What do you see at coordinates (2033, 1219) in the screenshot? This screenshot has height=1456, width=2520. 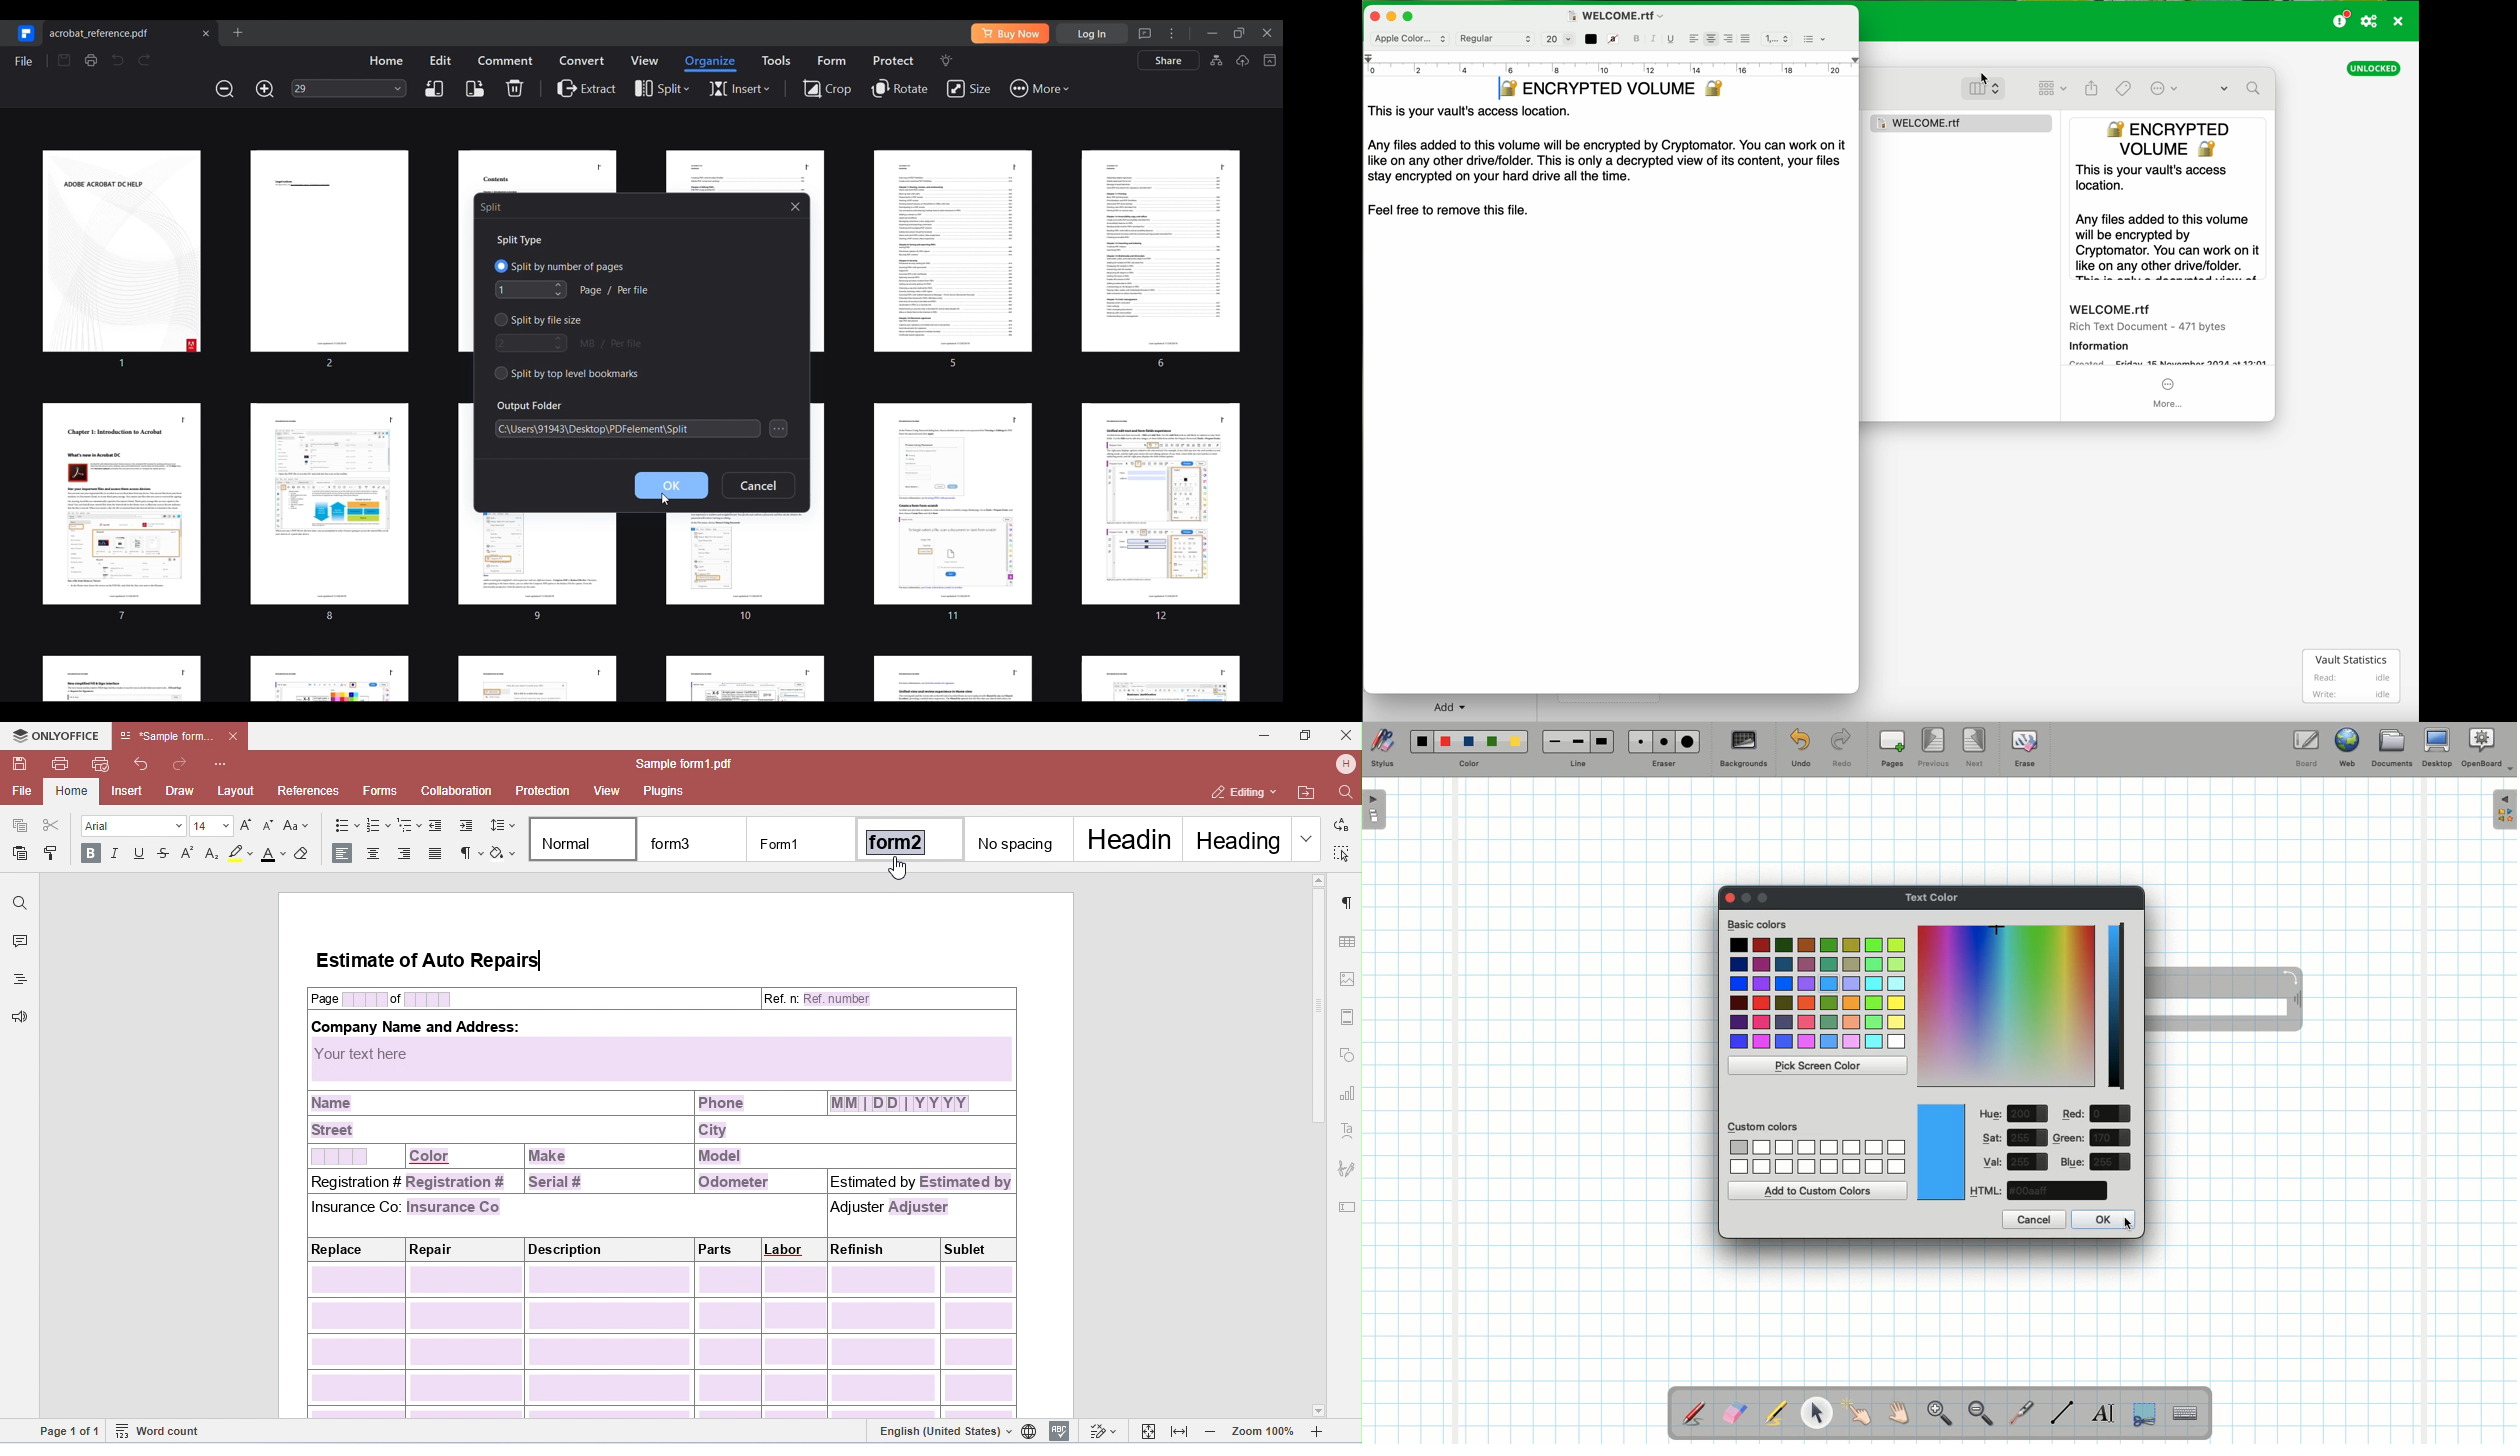 I see `Cancel` at bounding box center [2033, 1219].